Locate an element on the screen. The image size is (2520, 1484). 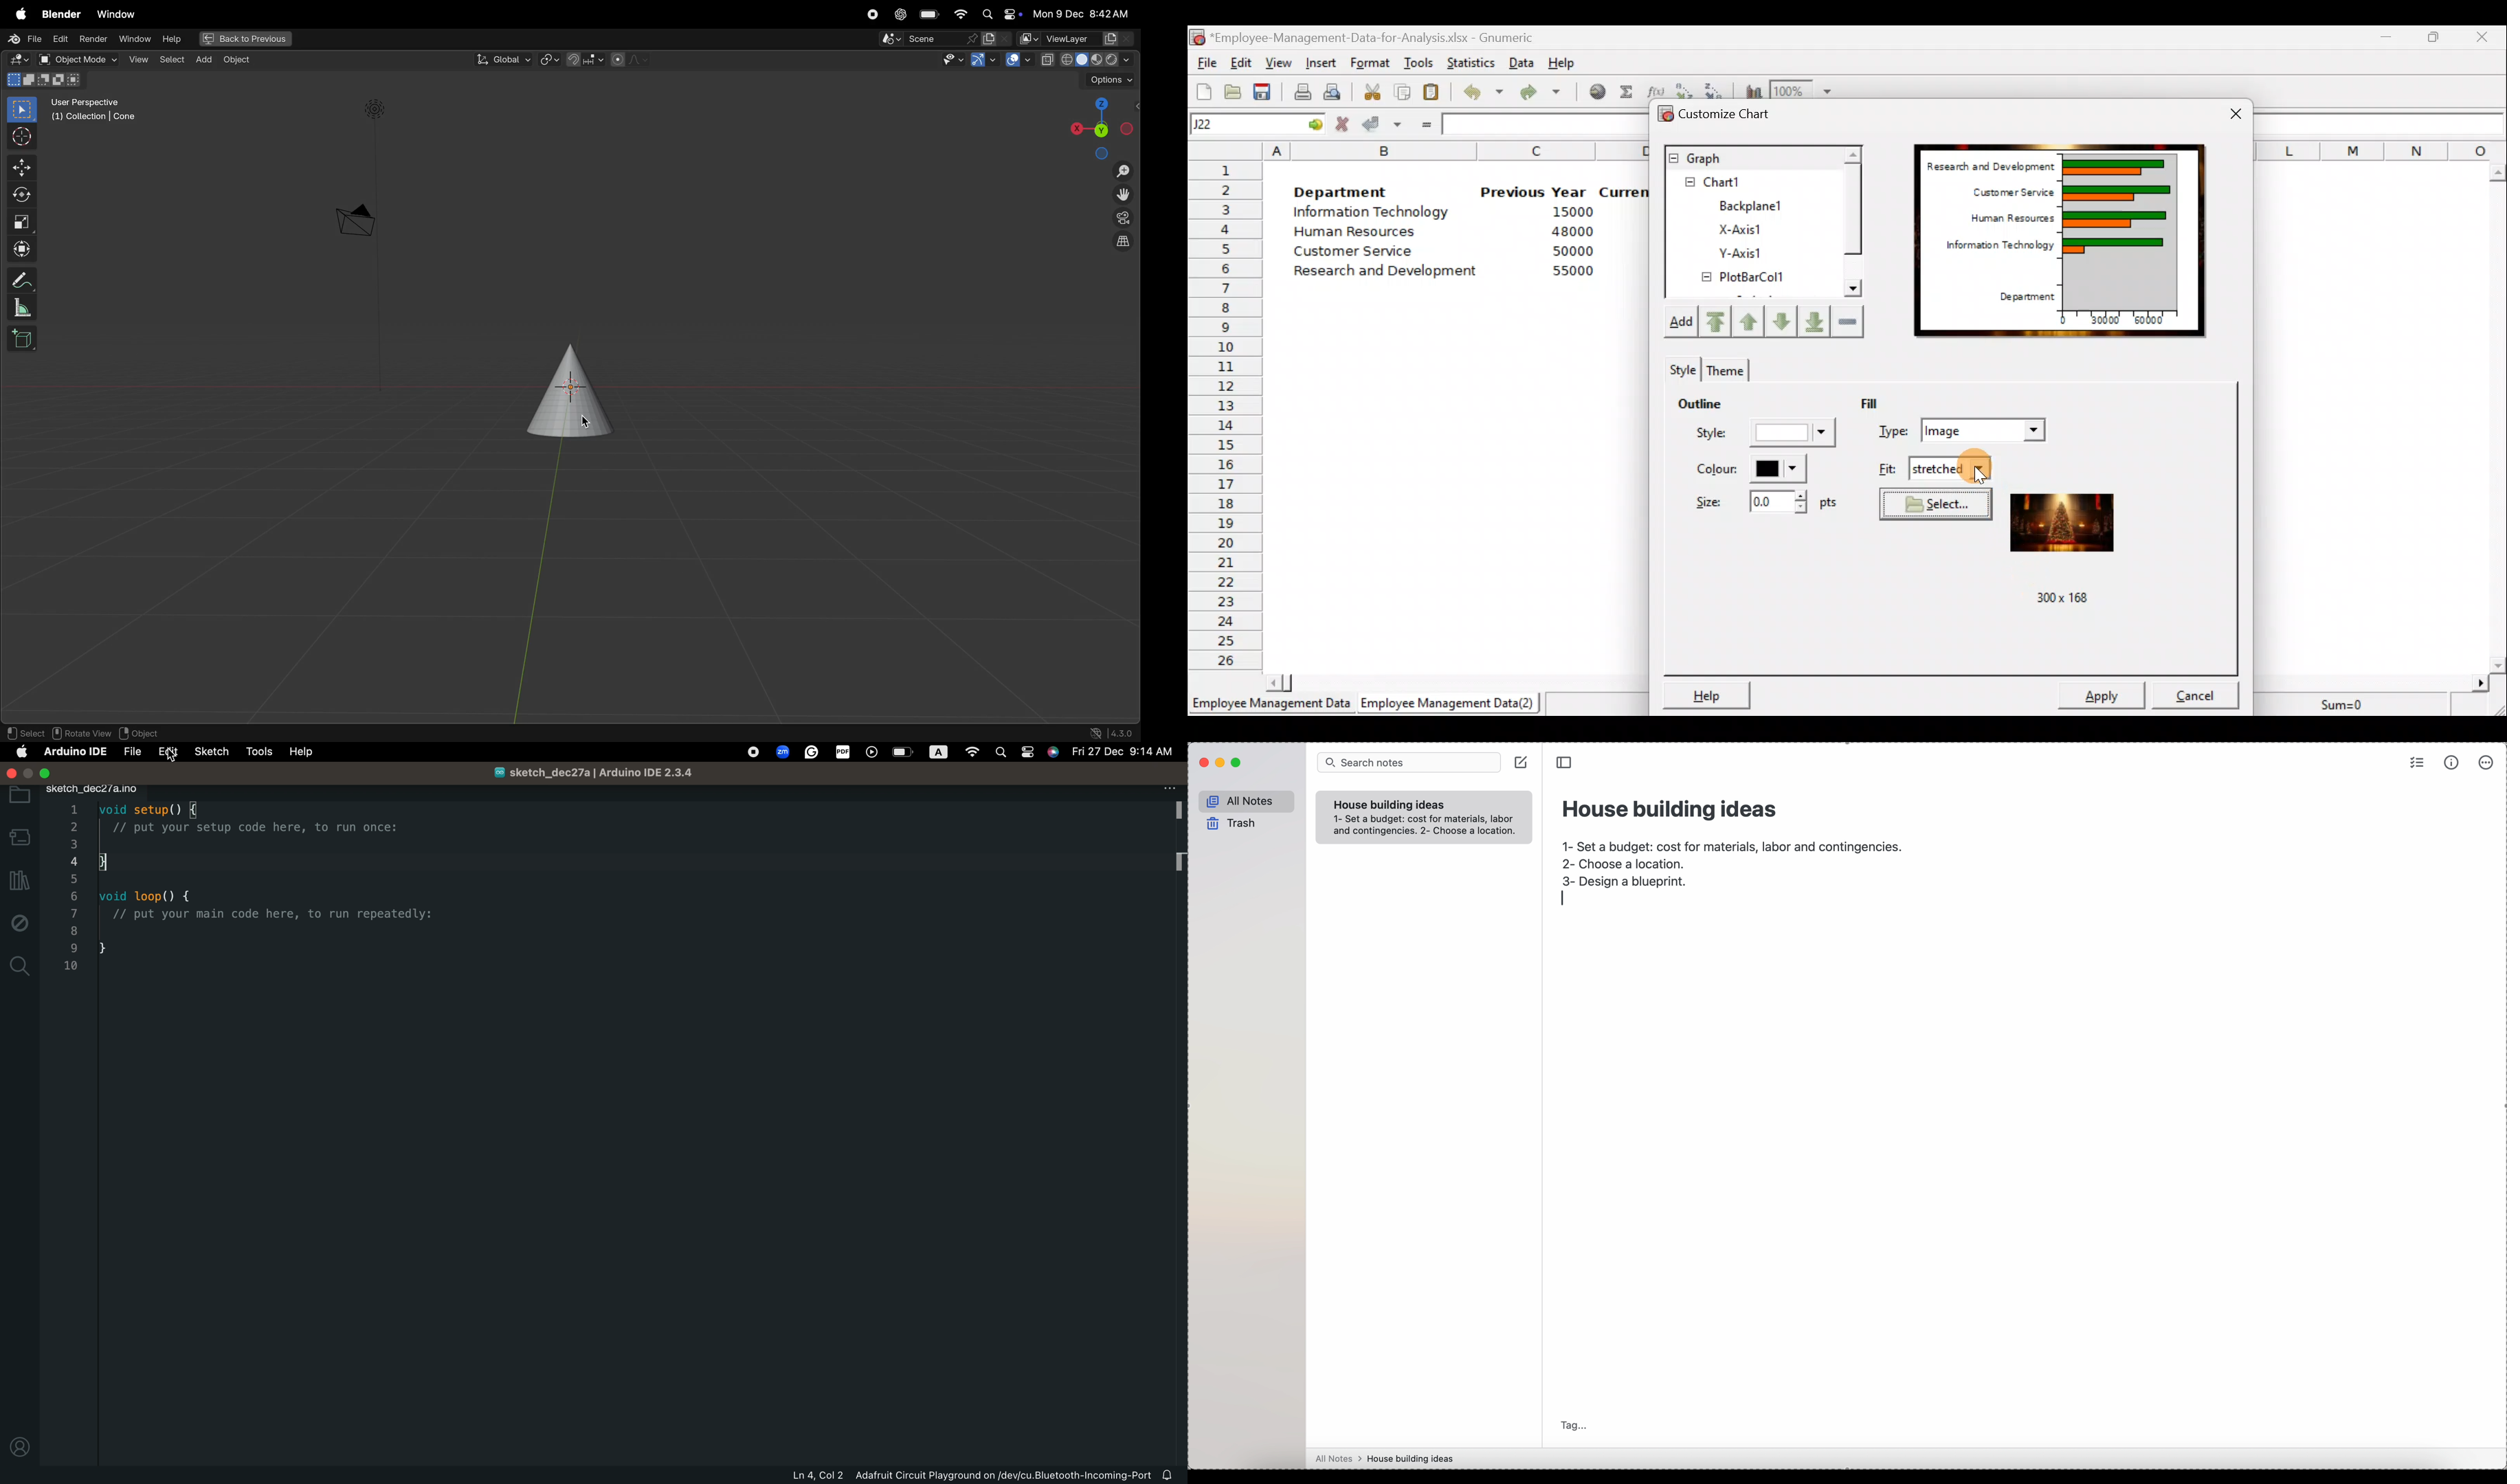
house building ideas is located at coordinates (1415, 1458).